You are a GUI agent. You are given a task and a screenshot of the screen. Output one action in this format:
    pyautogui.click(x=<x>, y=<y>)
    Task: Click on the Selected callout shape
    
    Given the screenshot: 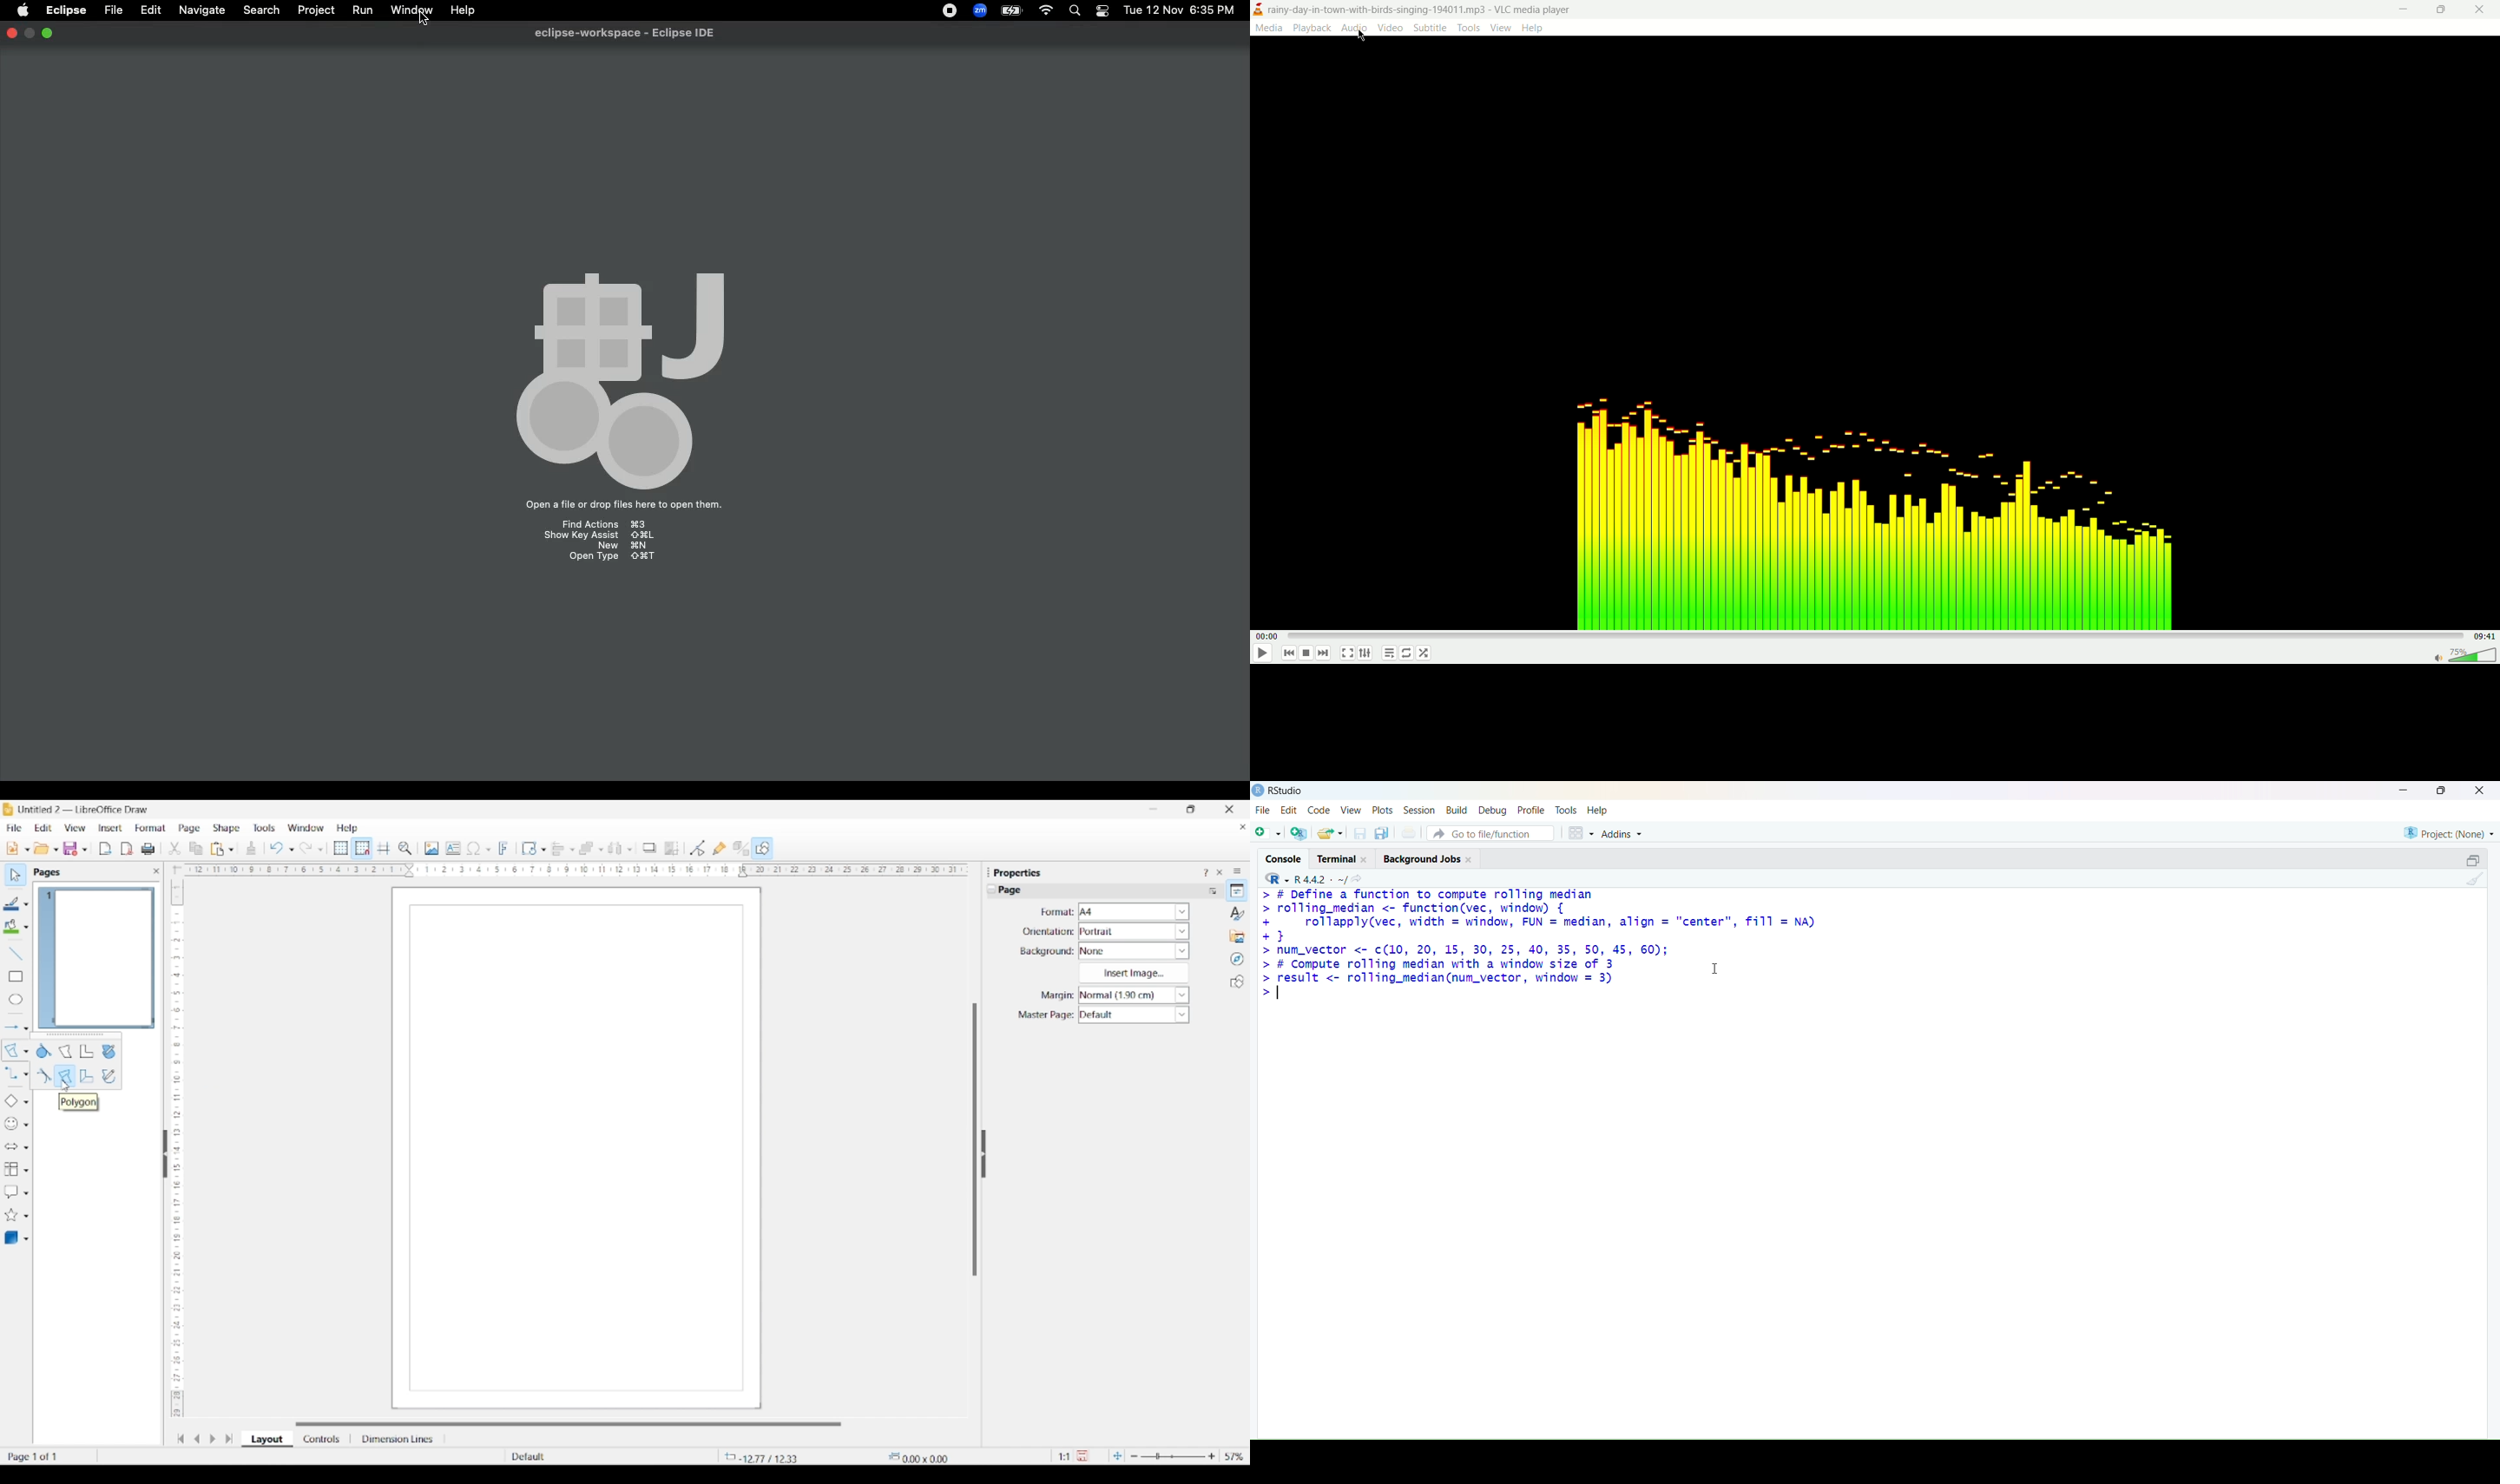 What is the action you would take?
    pyautogui.click(x=11, y=1192)
    